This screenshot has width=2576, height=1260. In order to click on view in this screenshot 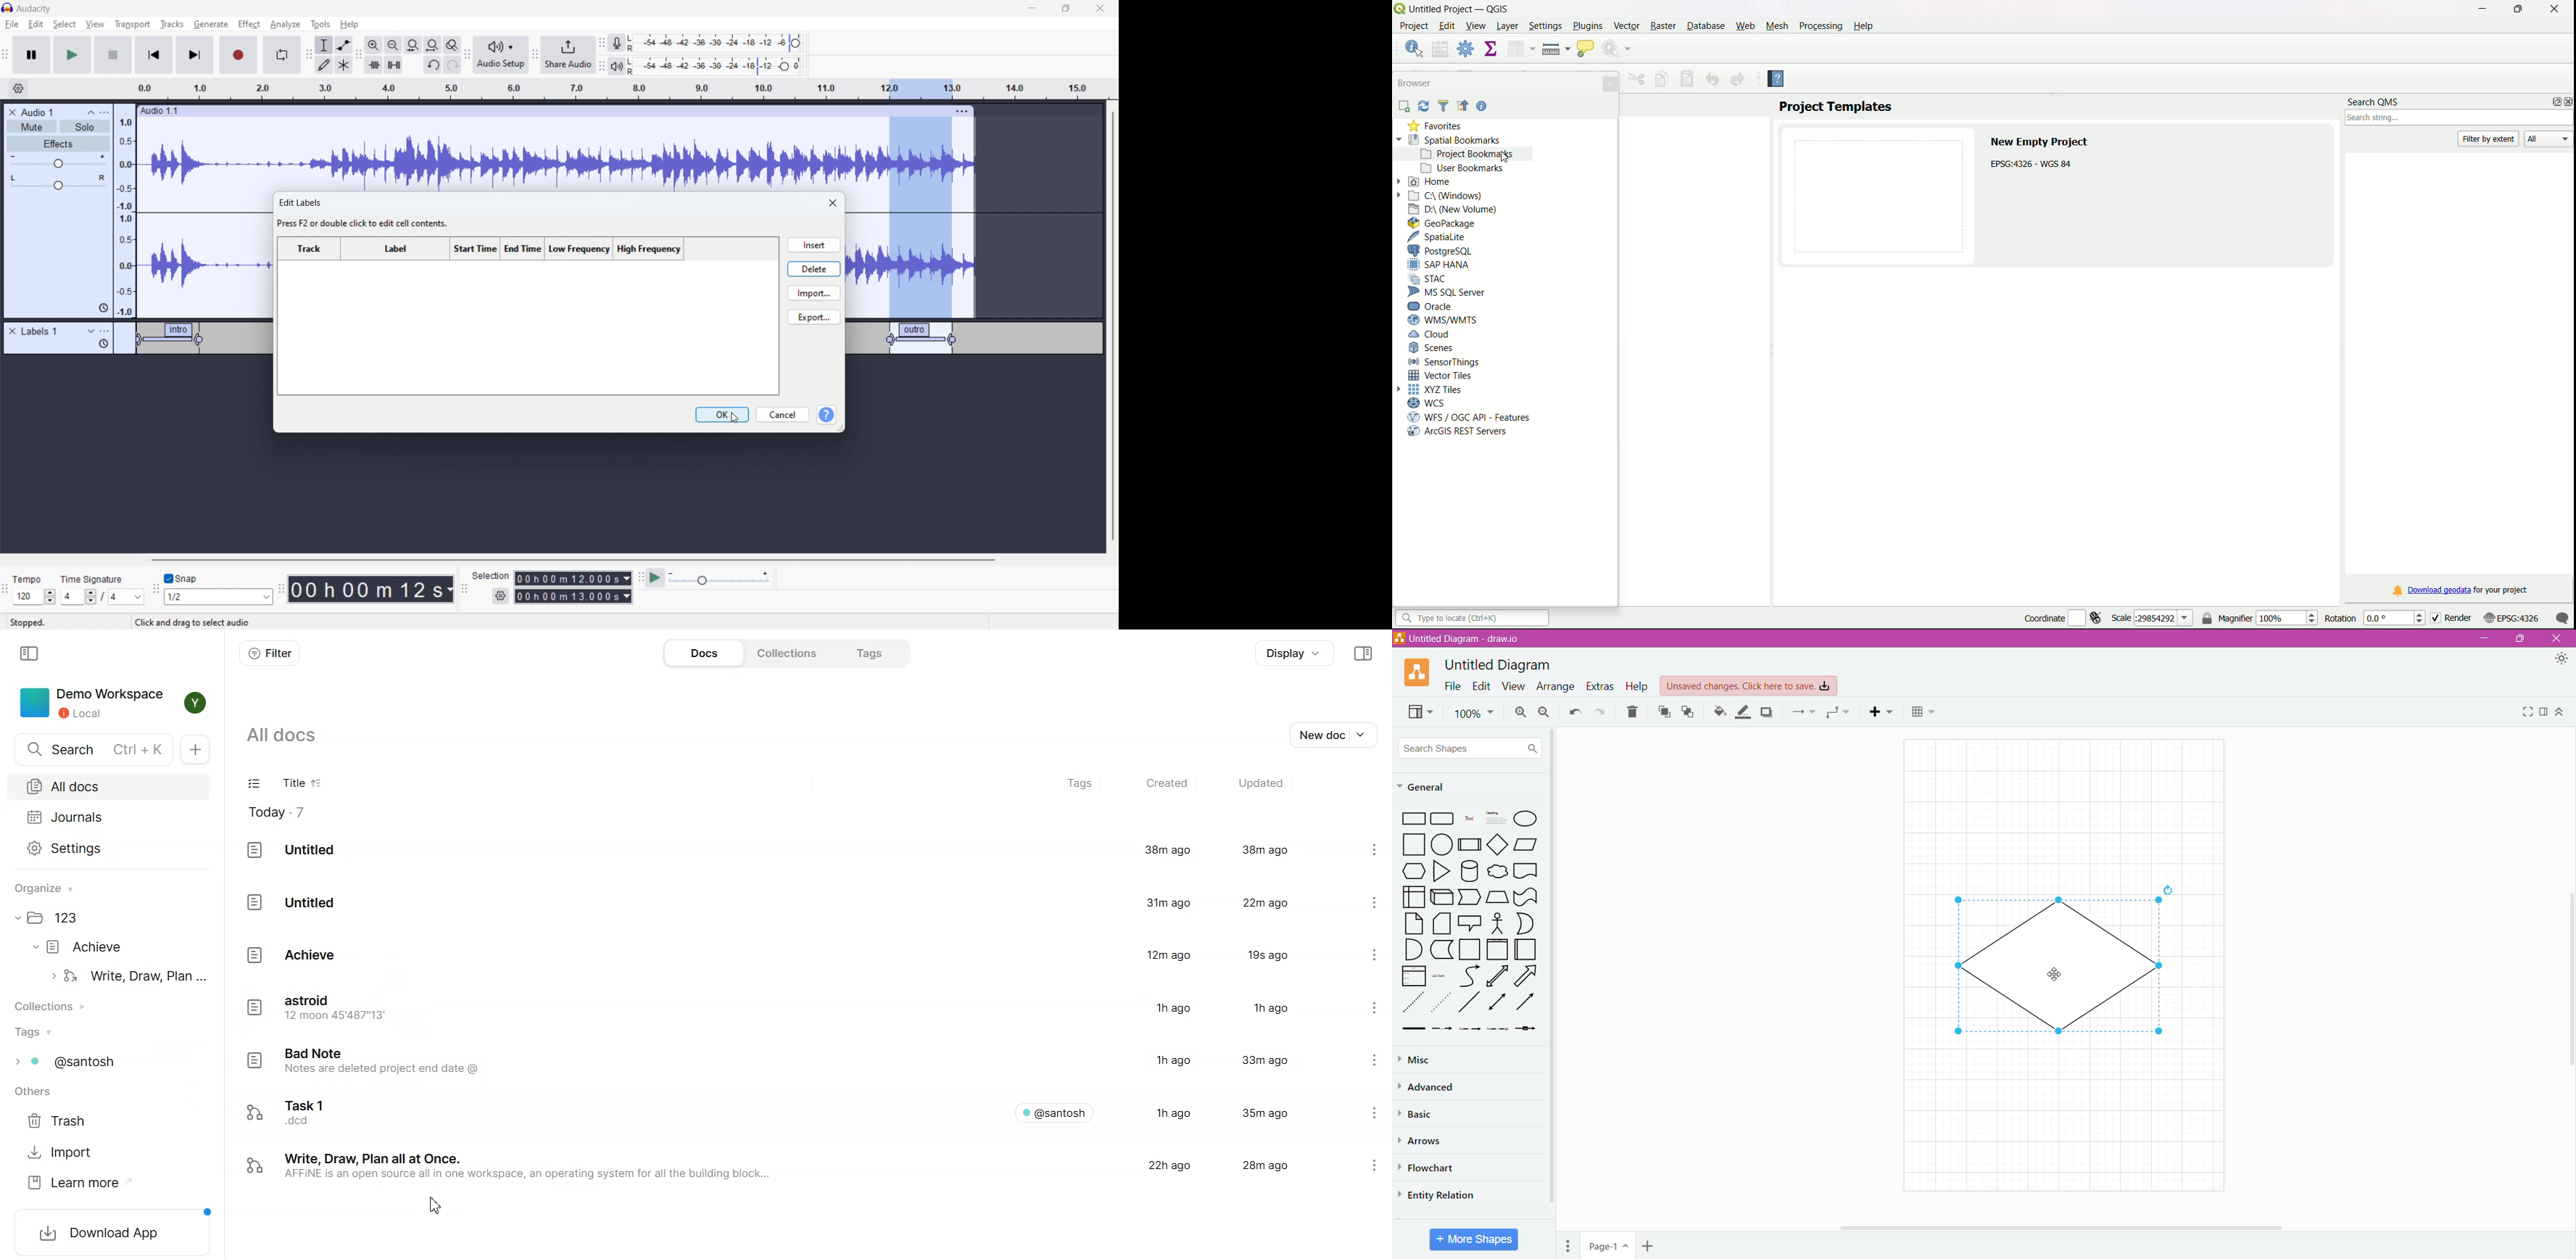, I will do `click(95, 24)`.